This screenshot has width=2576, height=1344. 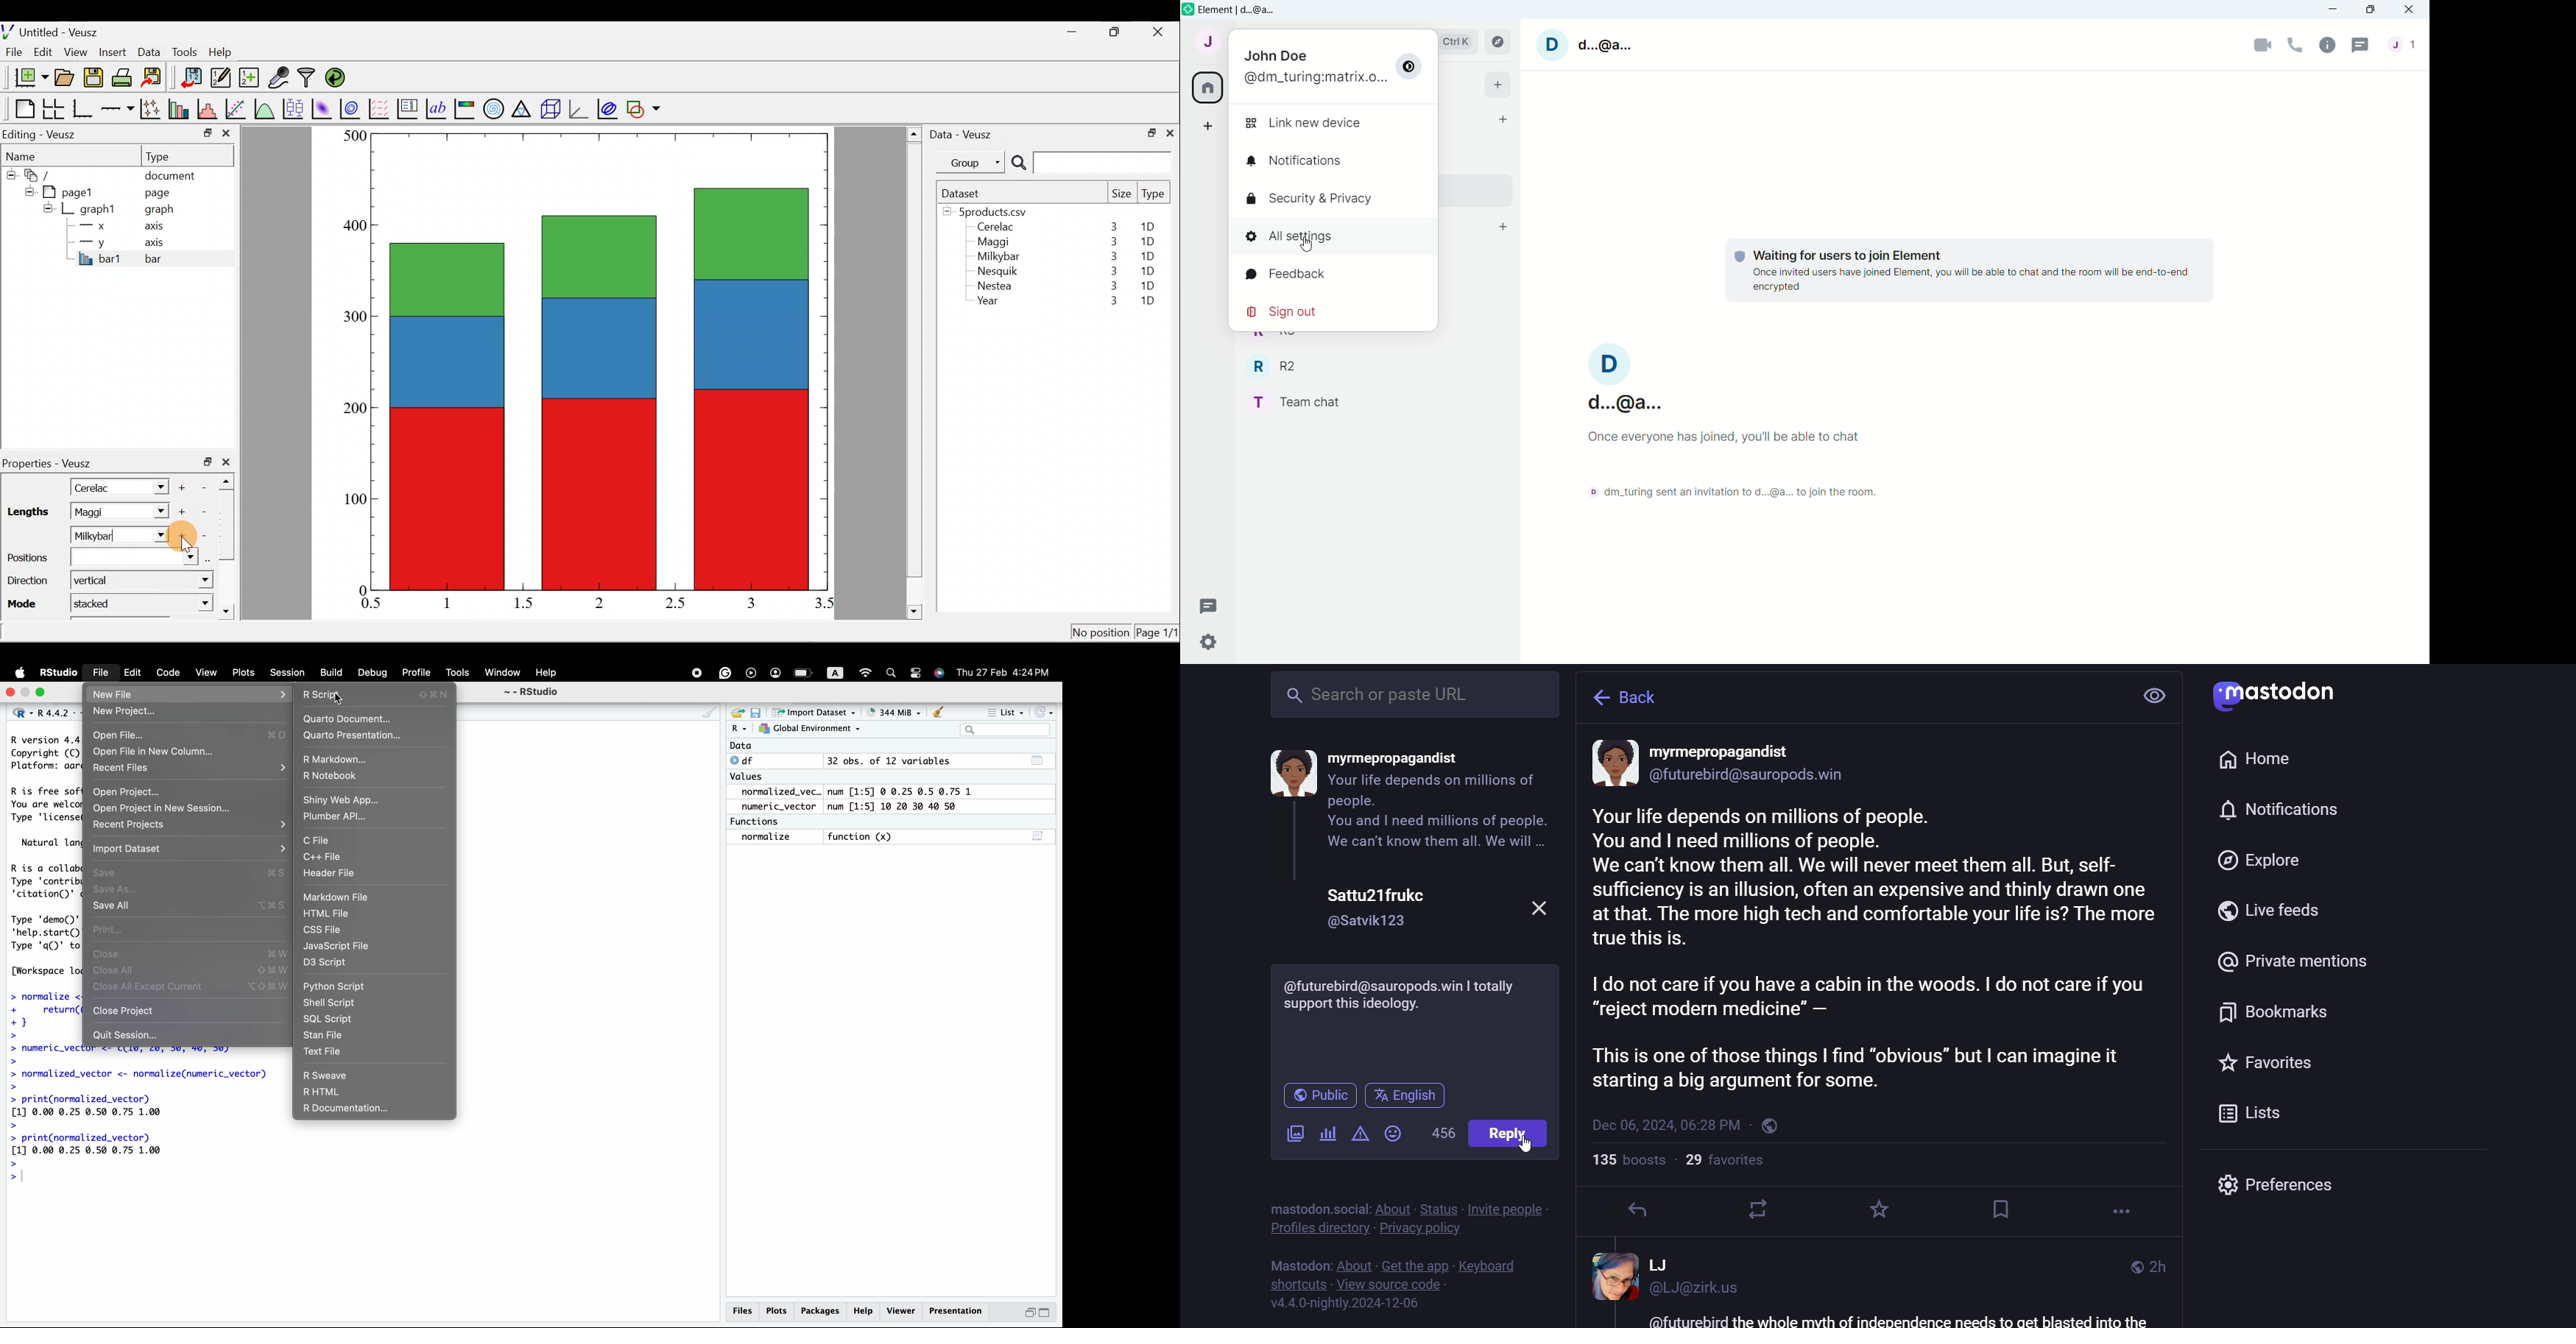 What do you see at coordinates (205, 674) in the screenshot?
I see `View` at bounding box center [205, 674].